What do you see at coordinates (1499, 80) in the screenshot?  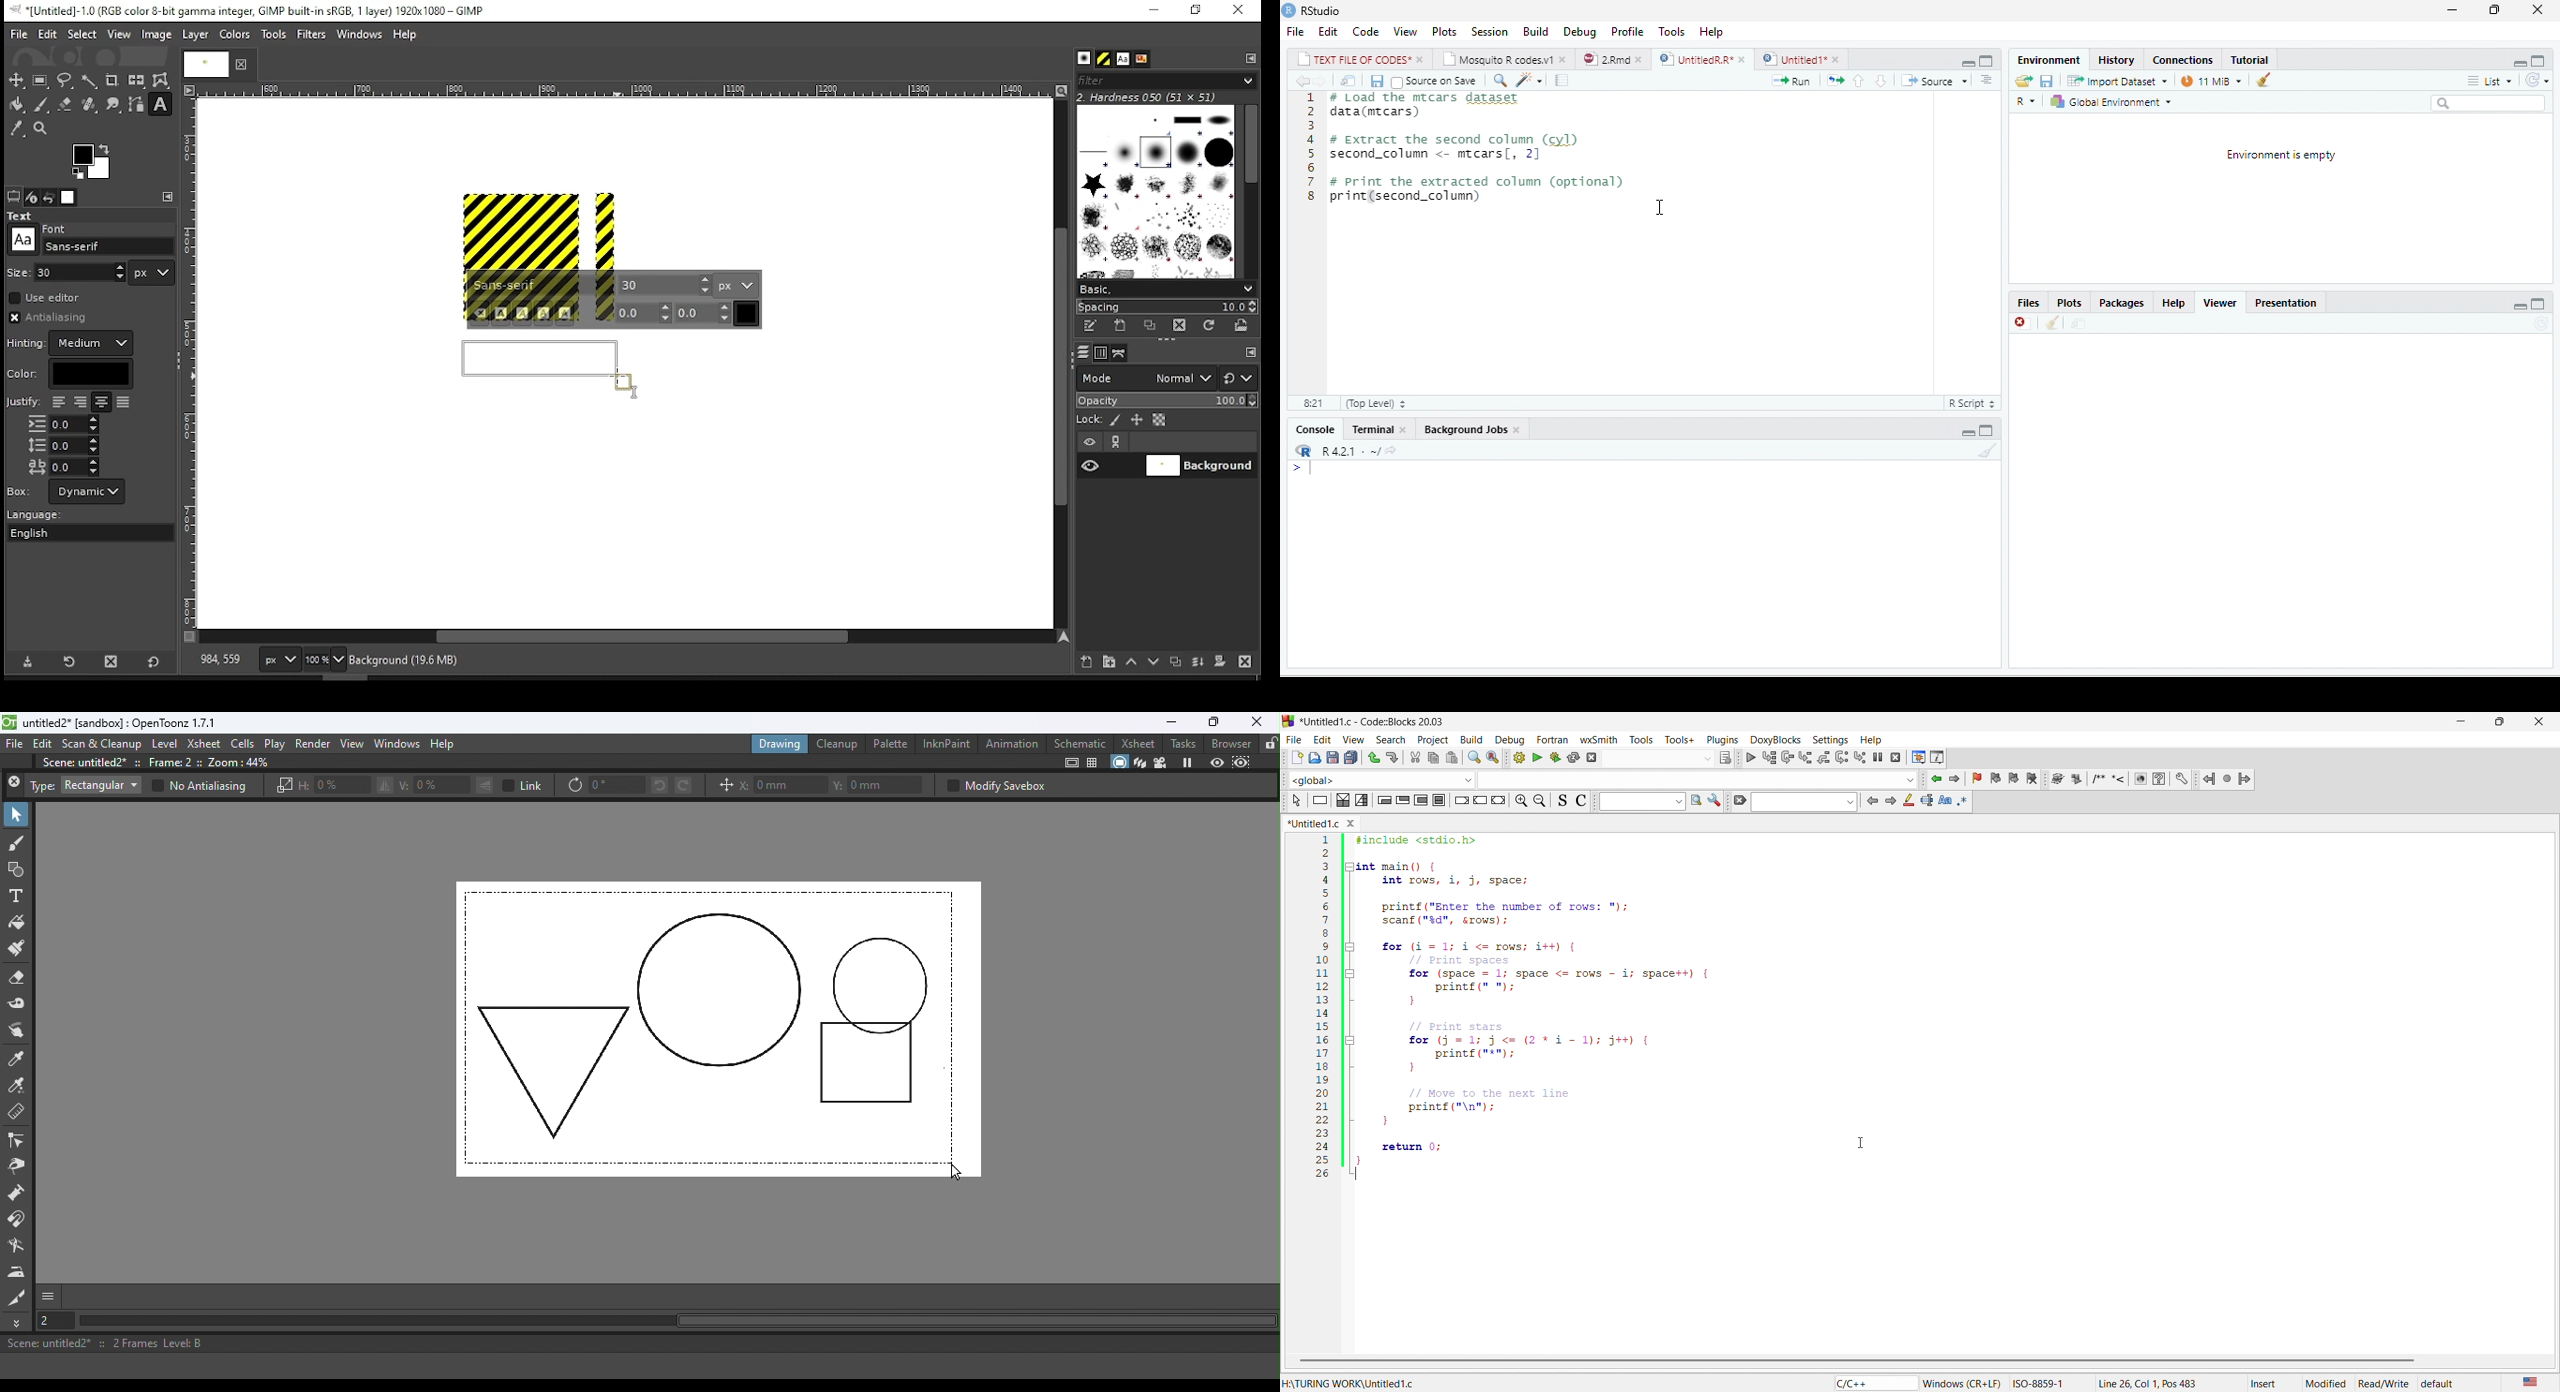 I see `find/replace` at bounding box center [1499, 80].